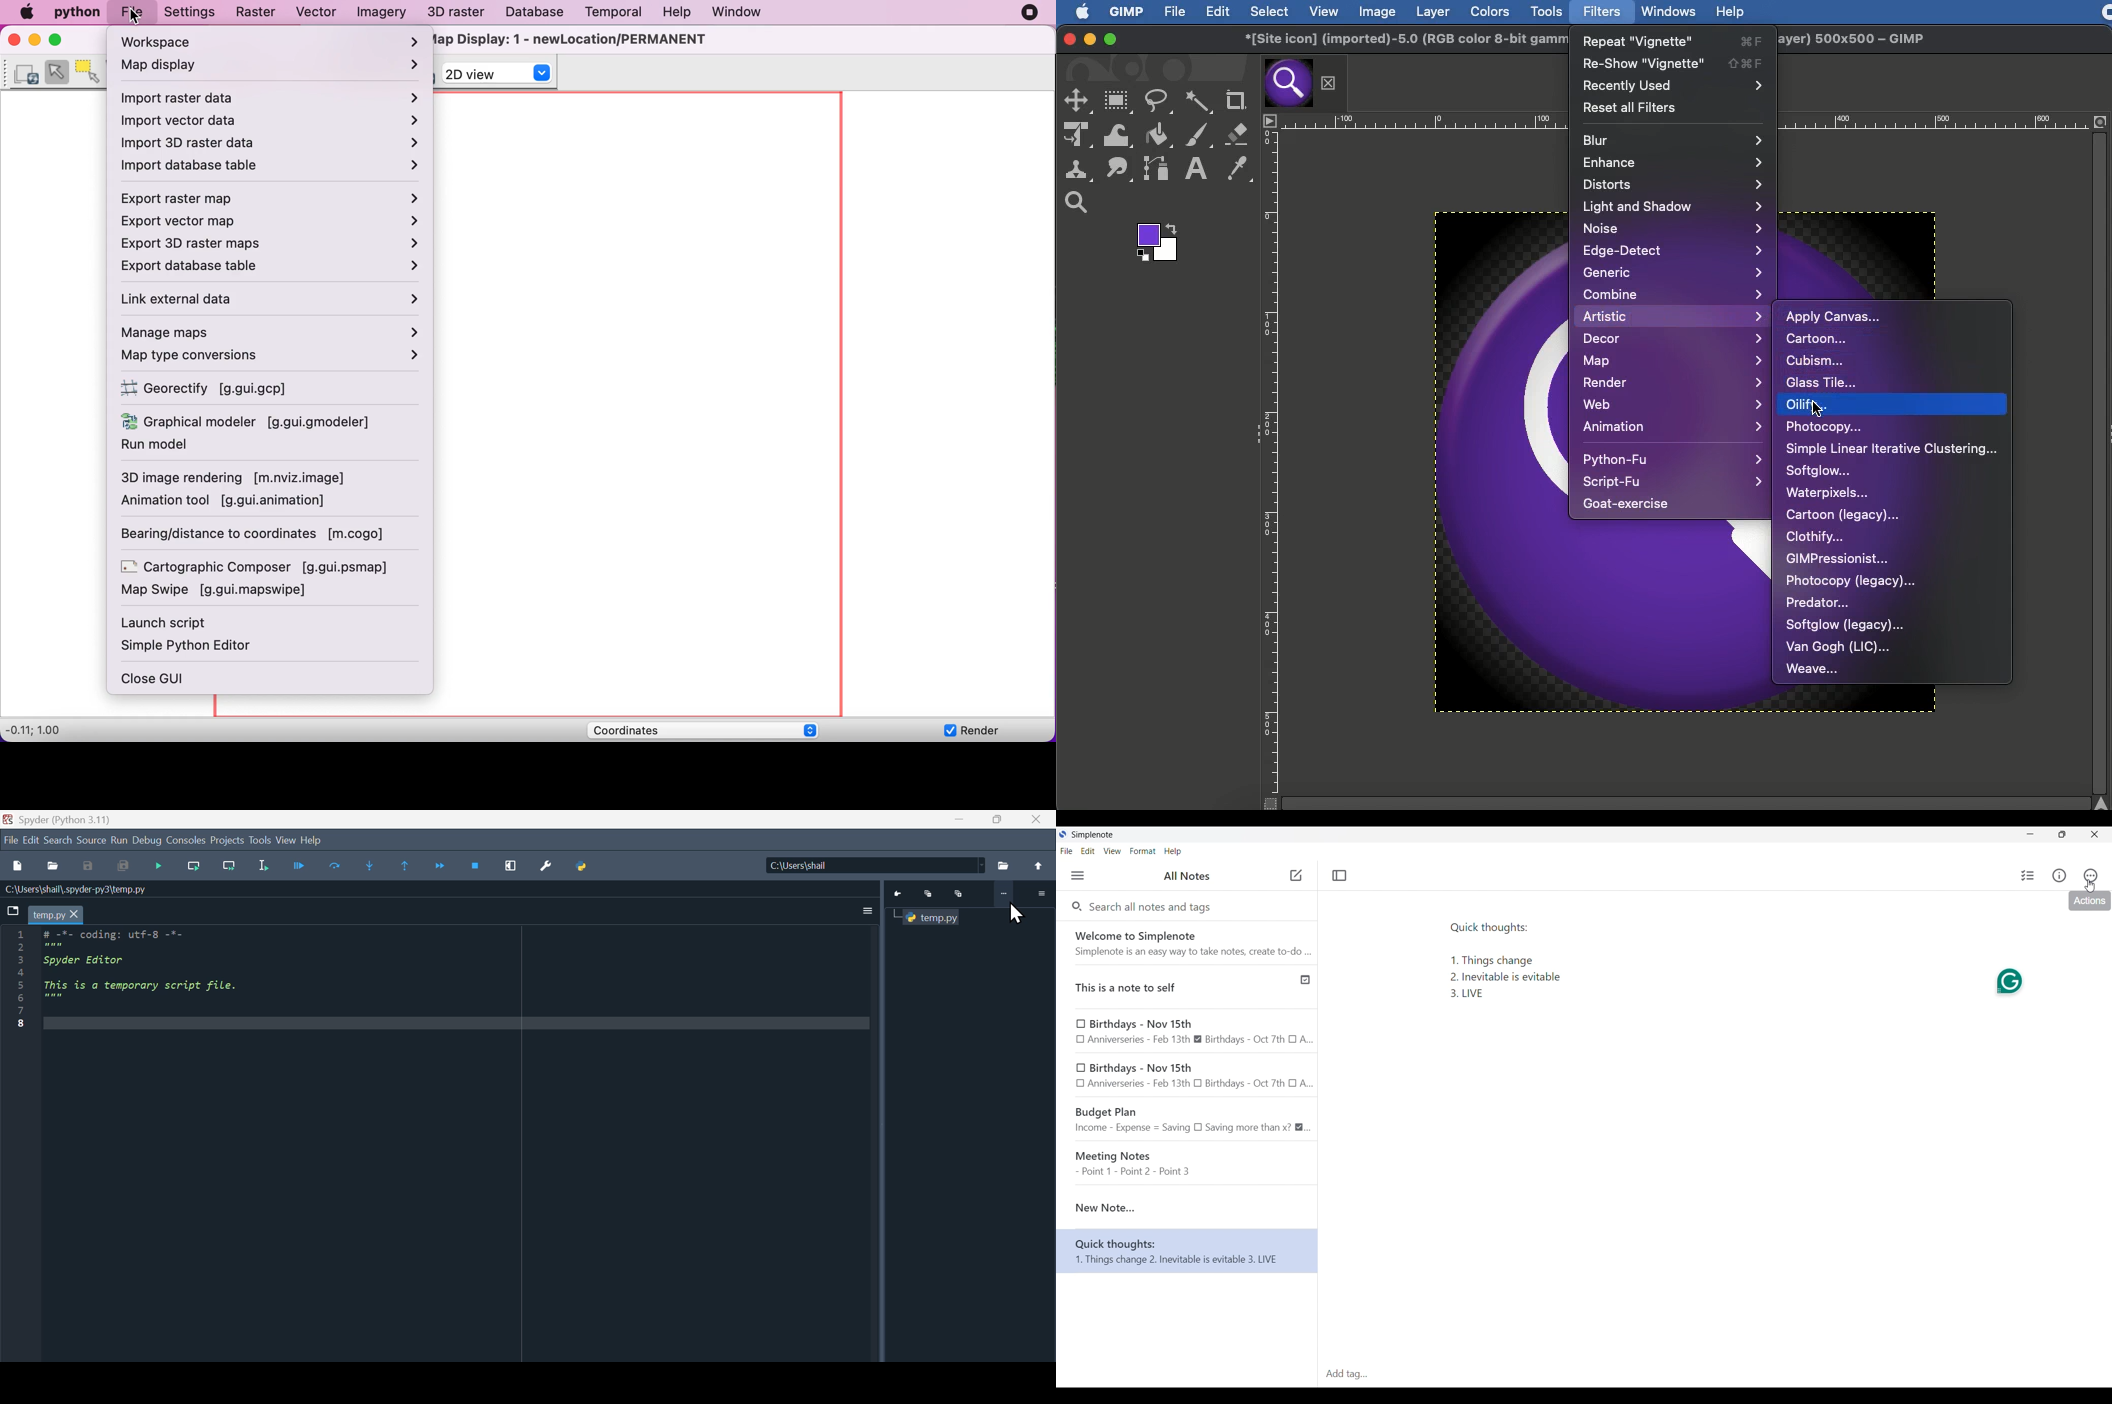 Image resolution: width=2128 pixels, height=1428 pixels. Describe the element at coordinates (1328, 81) in the screenshot. I see `Close` at that location.